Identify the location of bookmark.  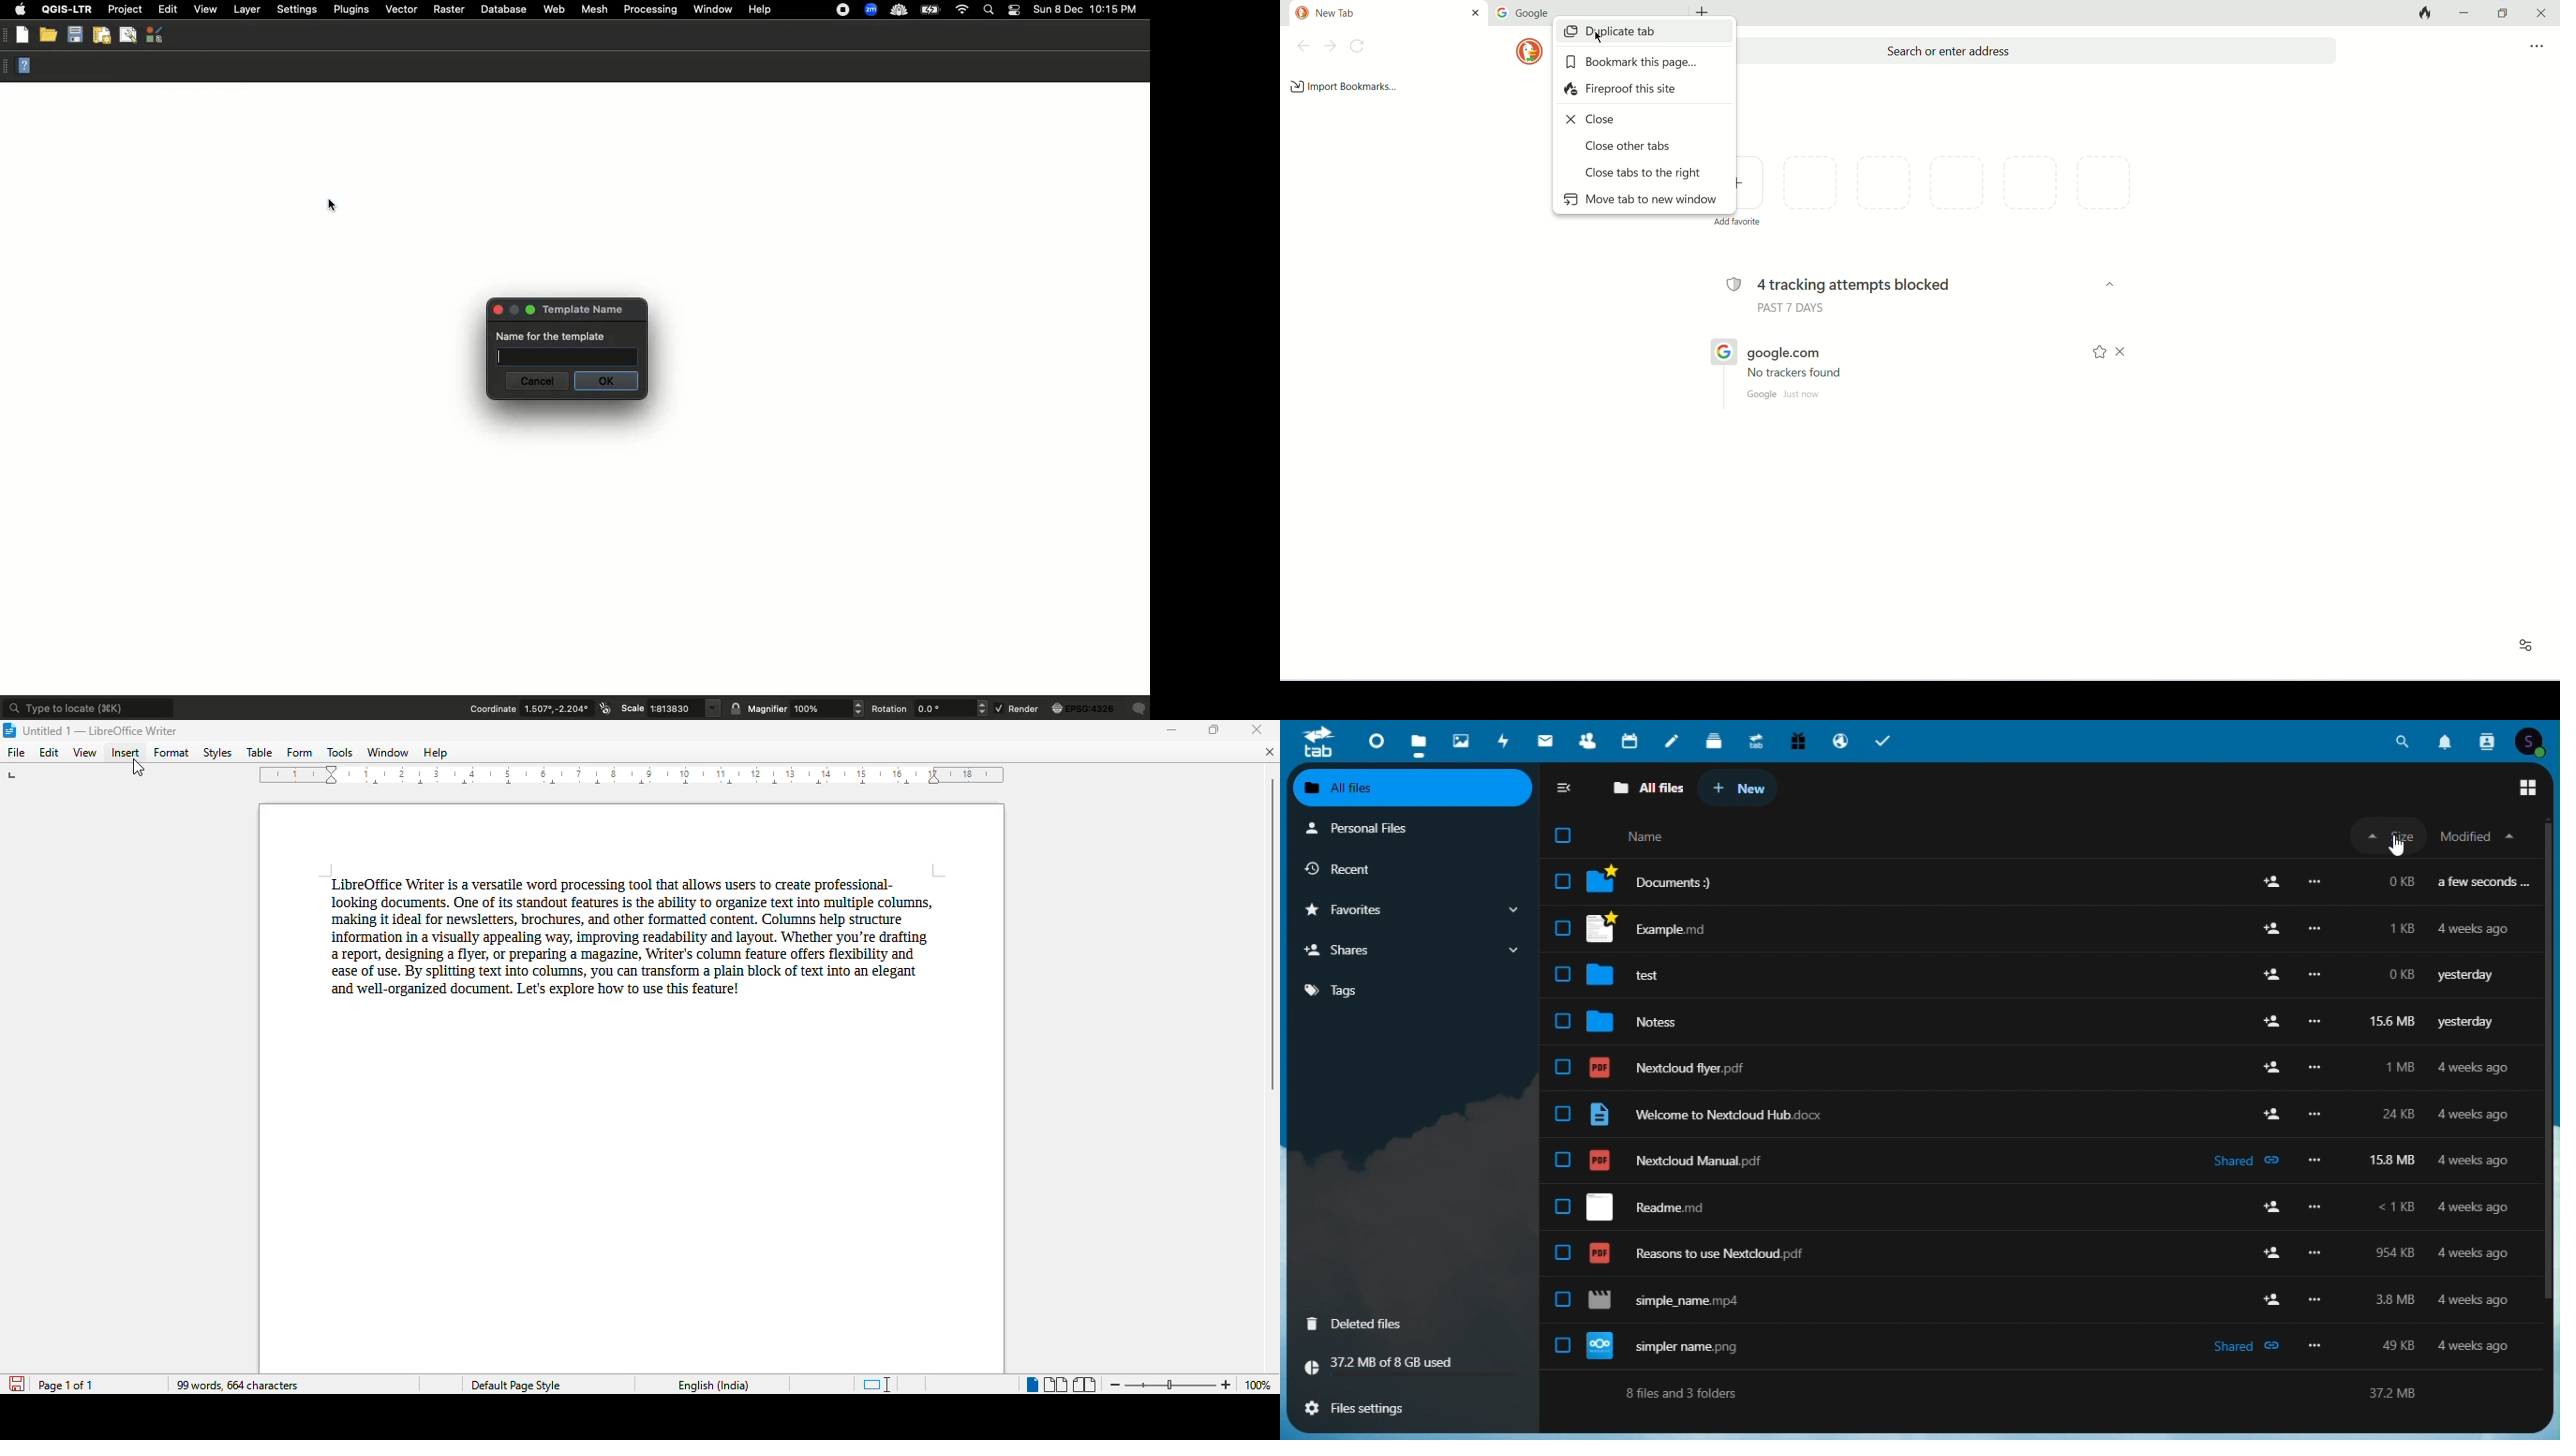
(2098, 354).